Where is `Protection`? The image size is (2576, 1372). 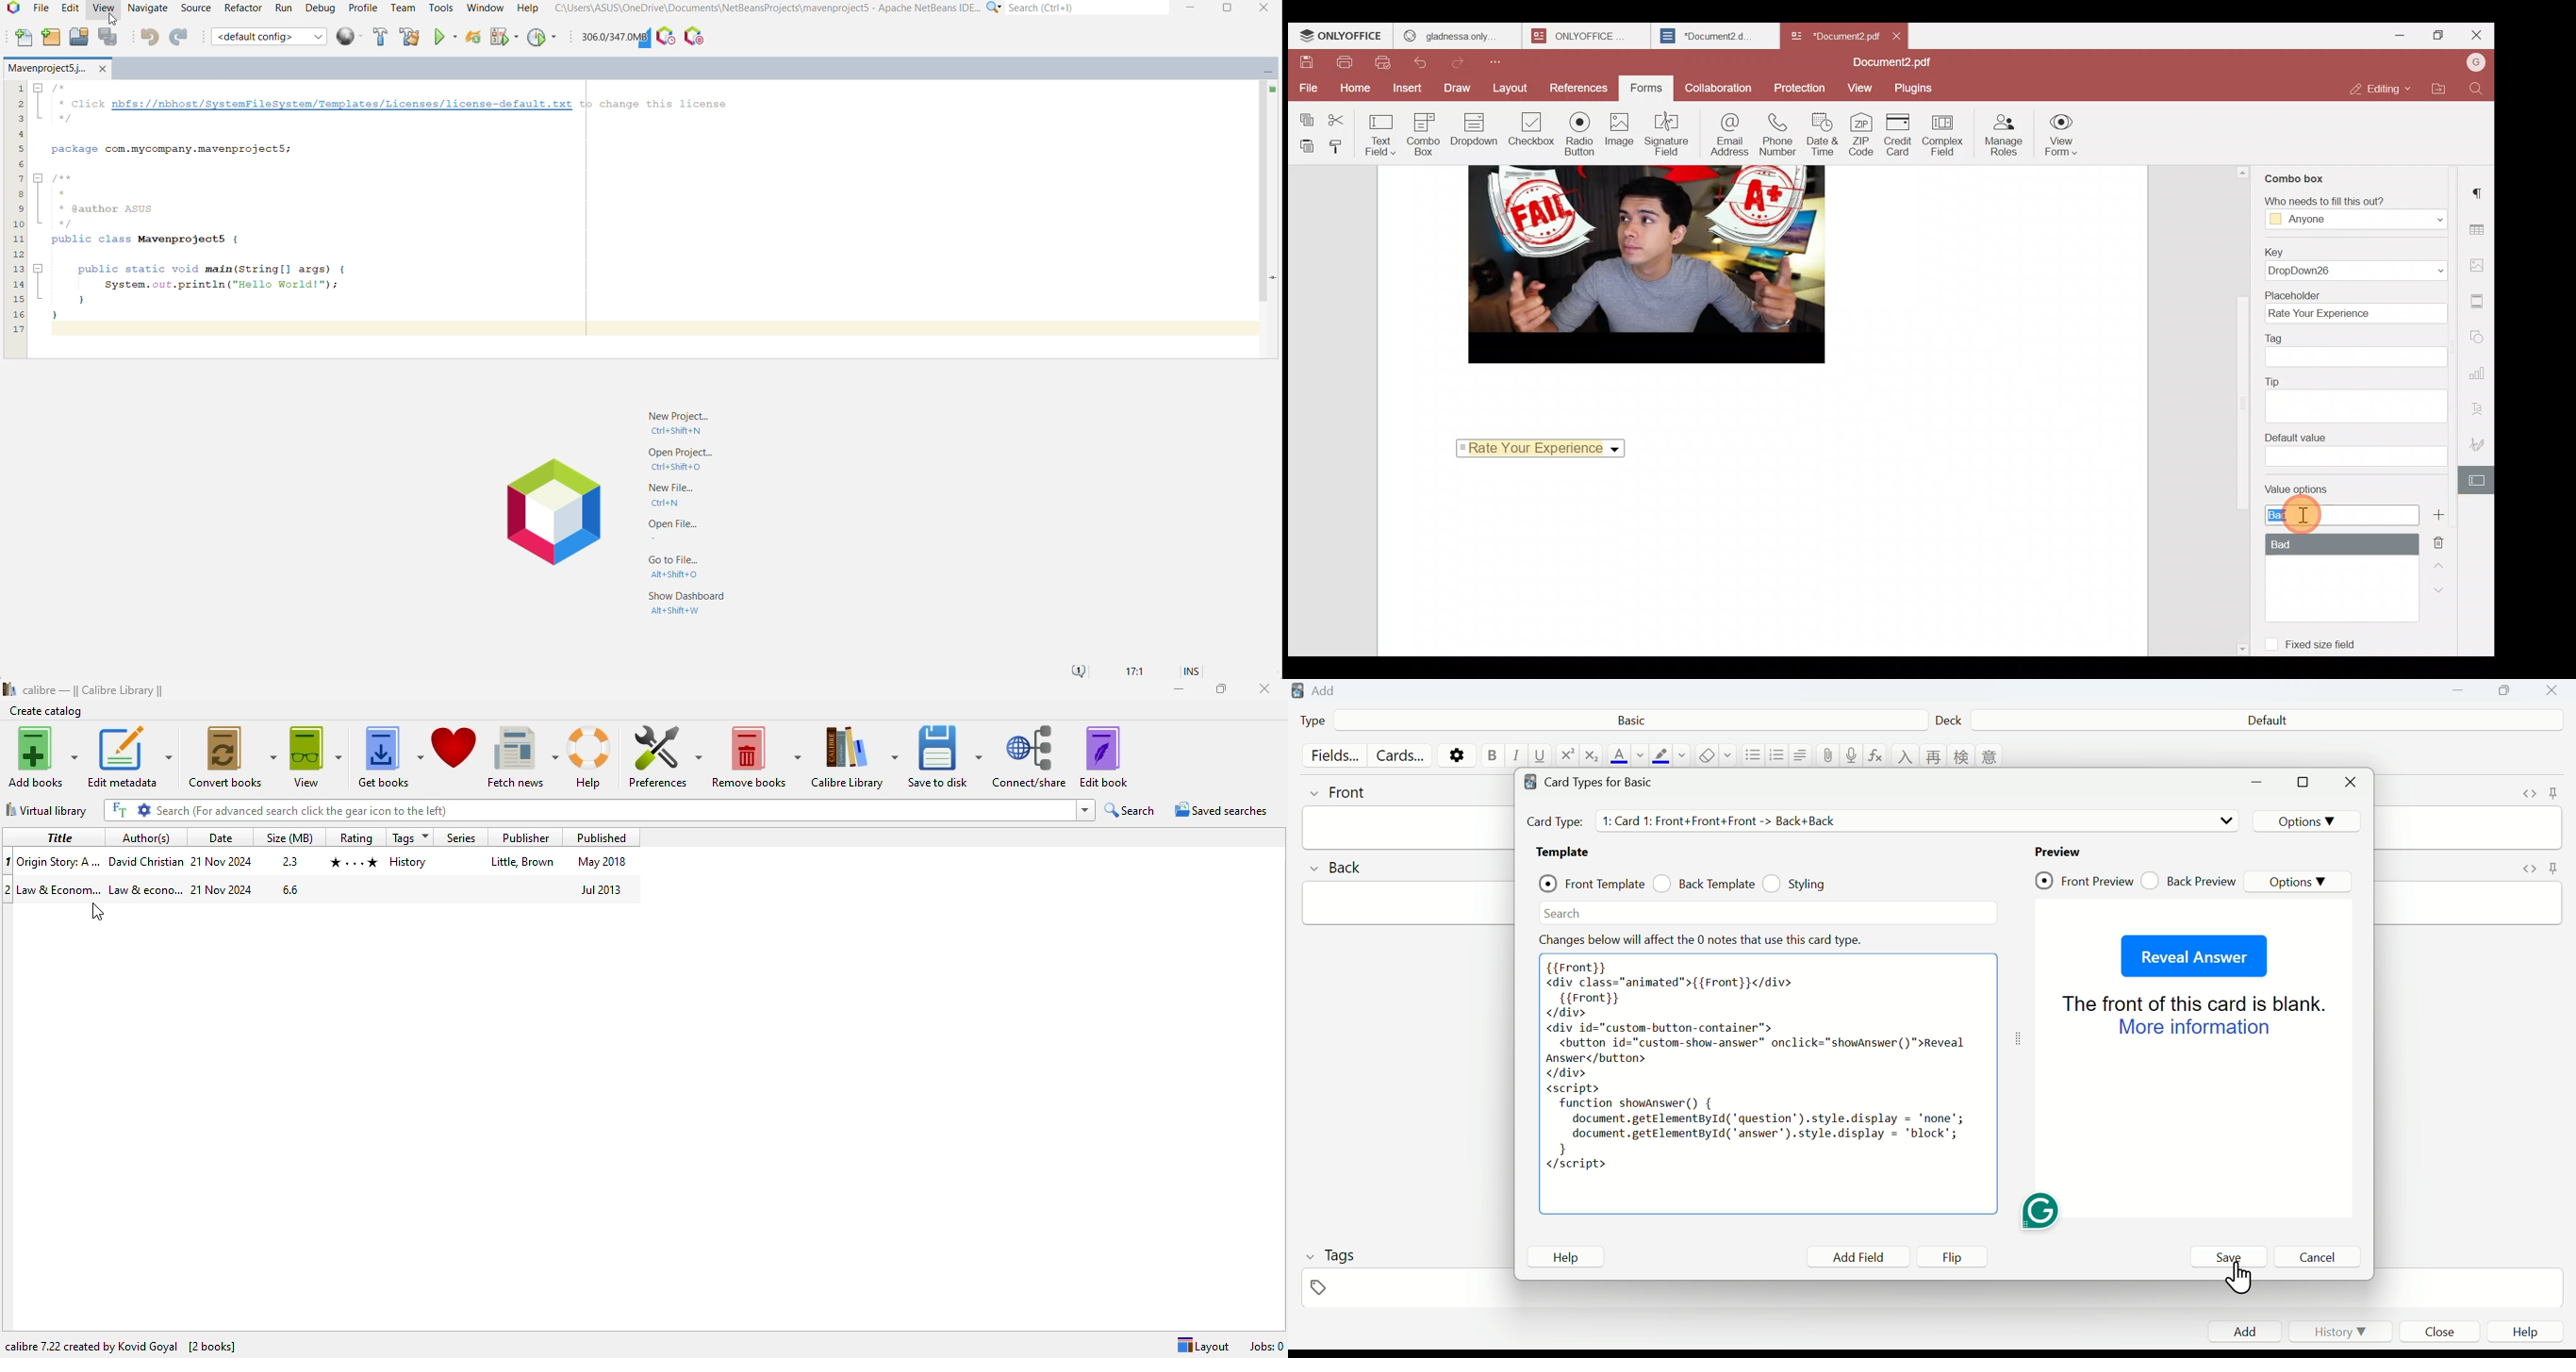
Protection is located at coordinates (1798, 86).